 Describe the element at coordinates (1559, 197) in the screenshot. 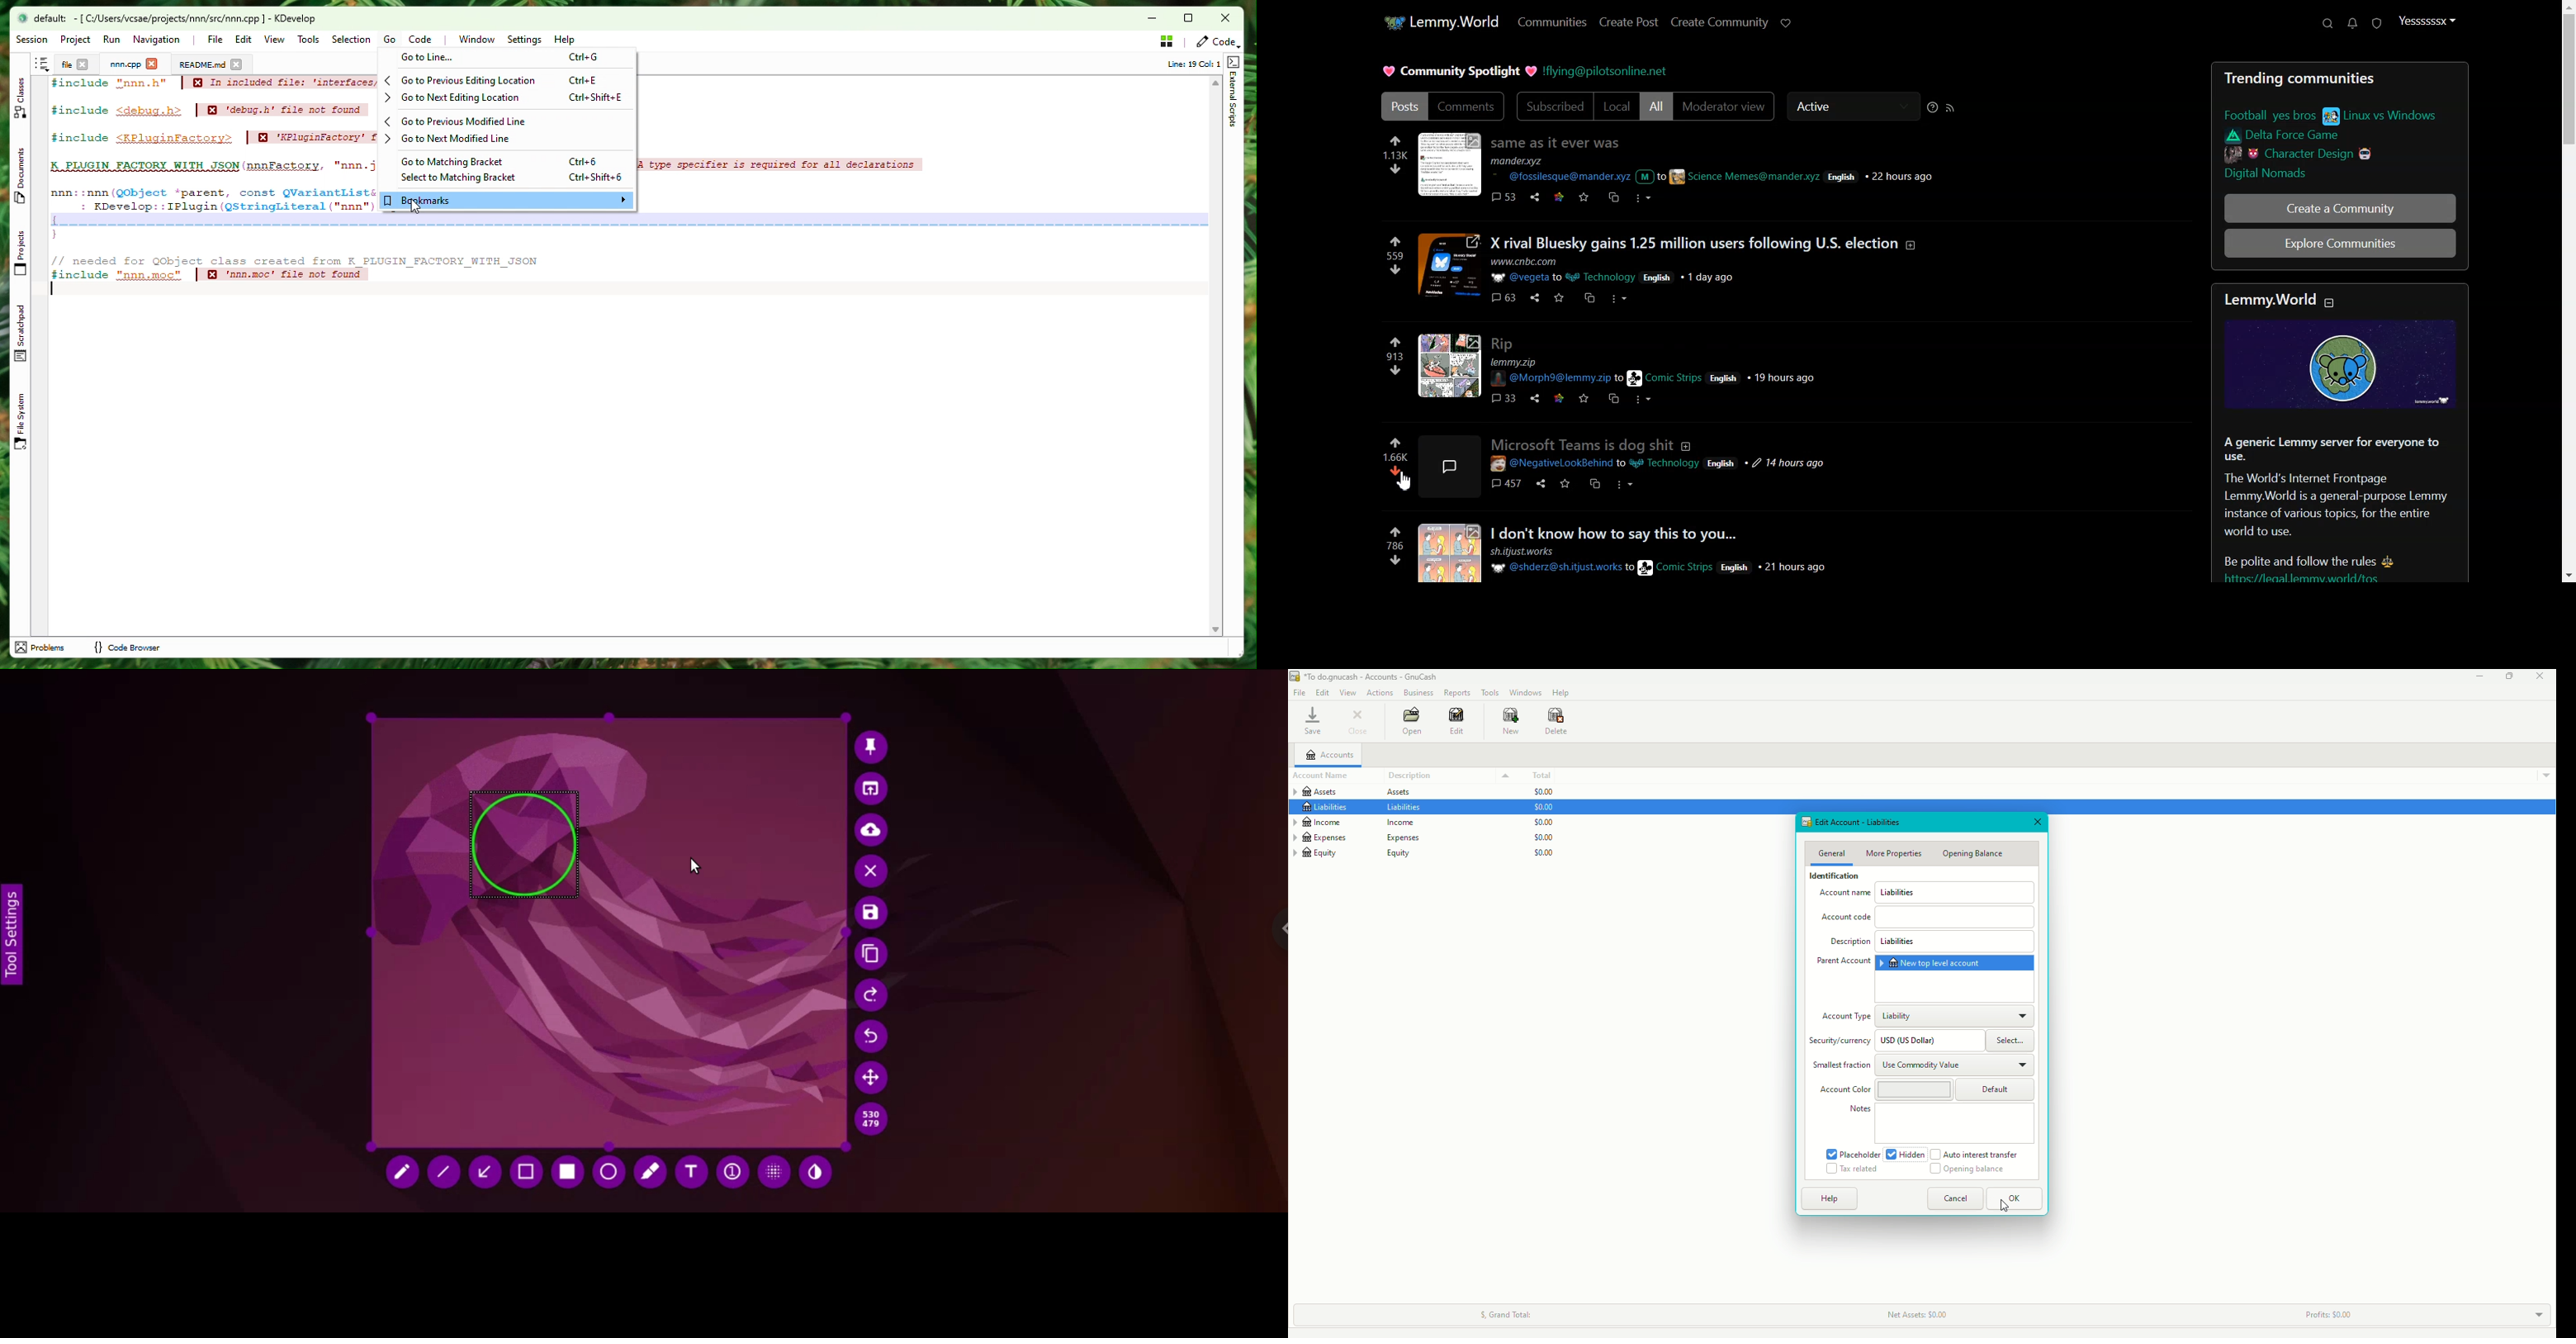

I see `link` at that location.